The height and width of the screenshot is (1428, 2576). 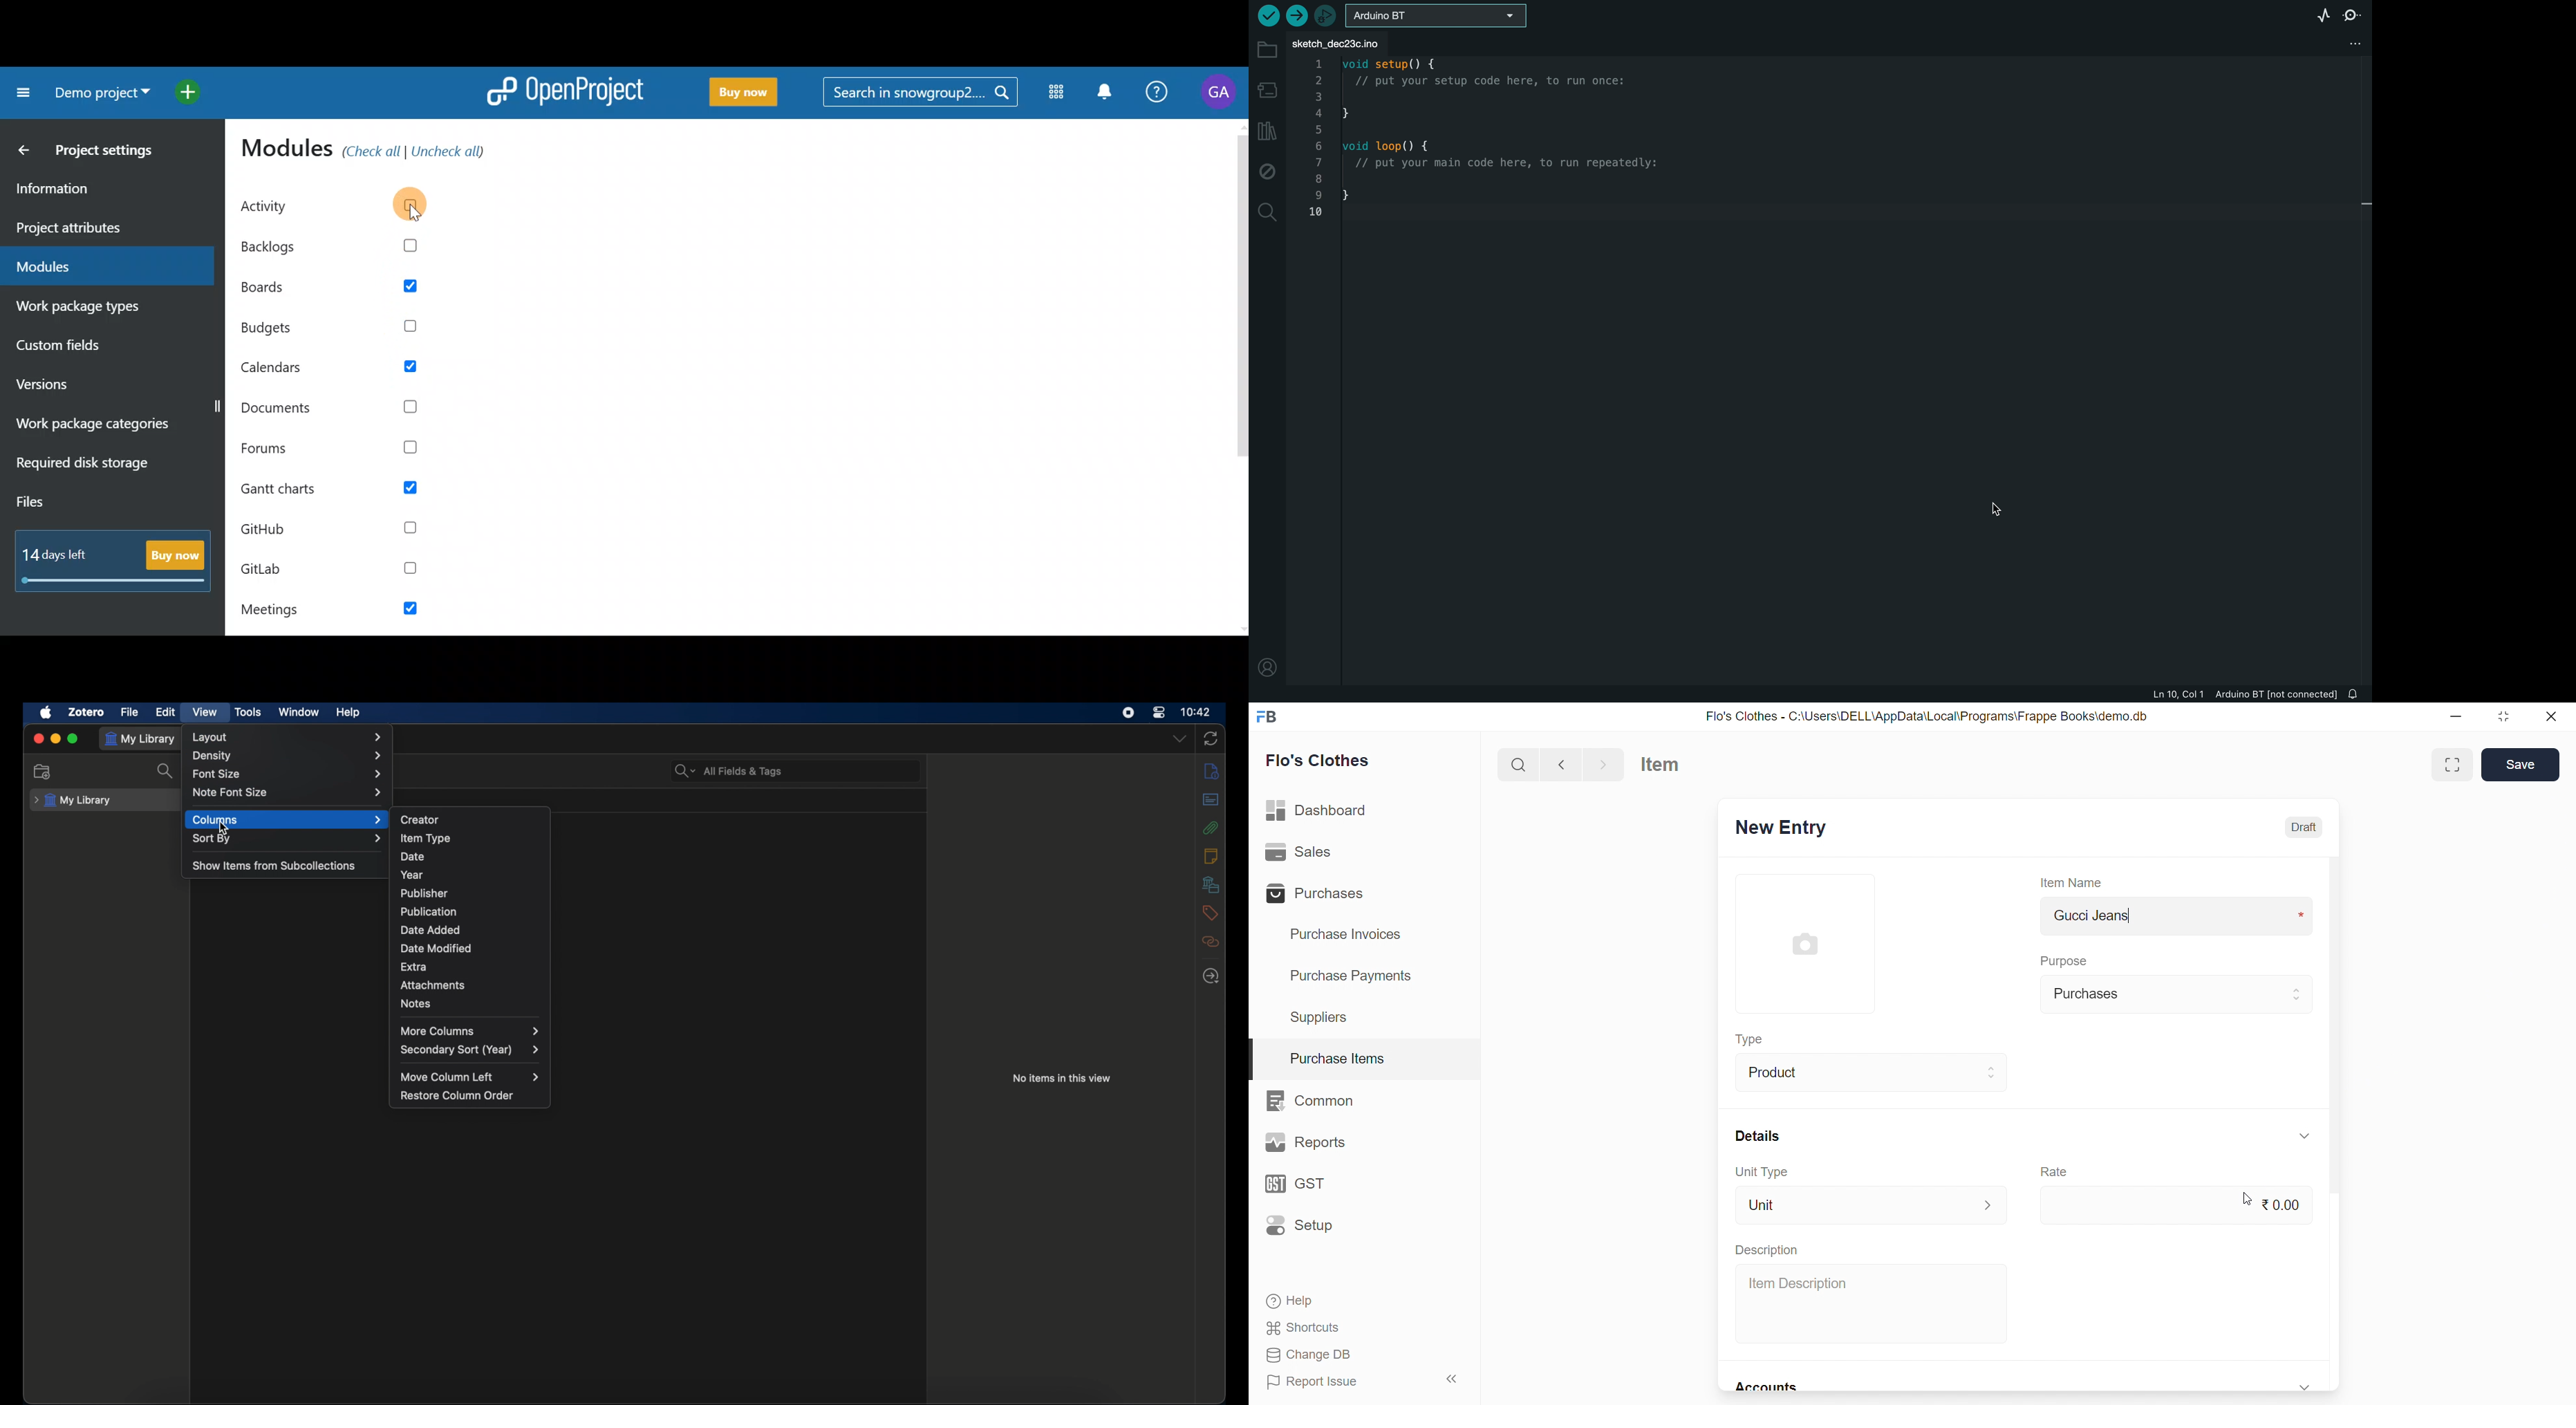 I want to click on Suppliers, so click(x=1325, y=1016).